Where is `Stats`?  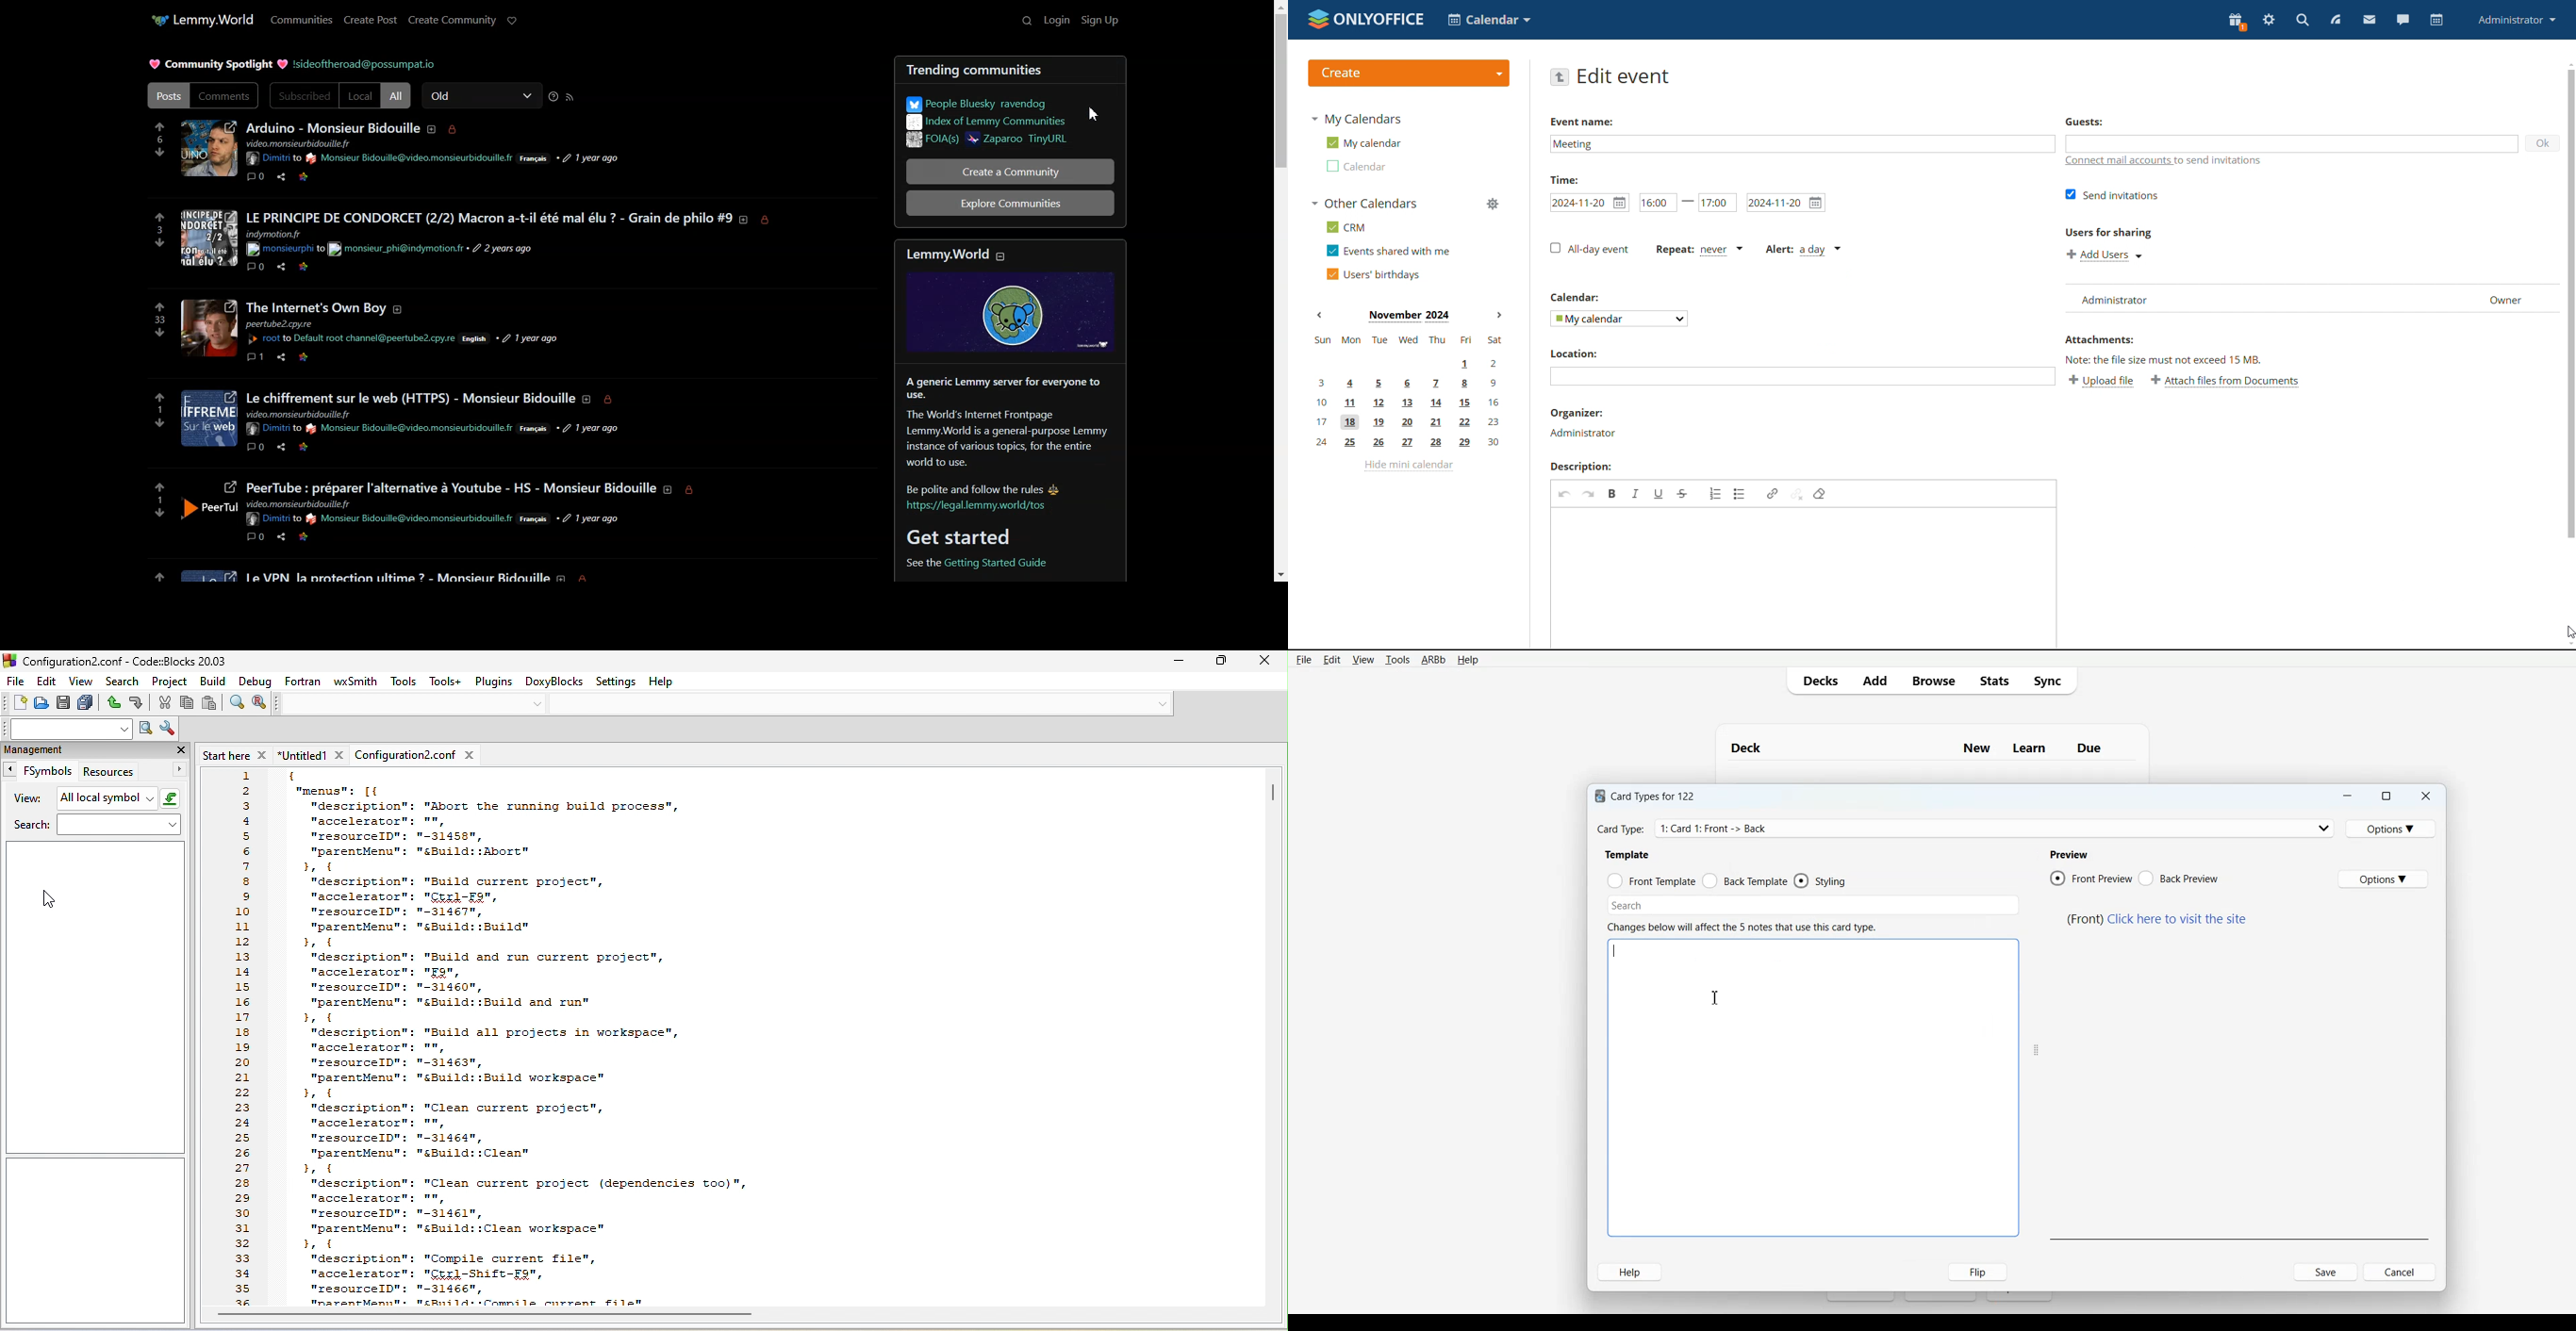
Stats is located at coordinates (1996, 680).